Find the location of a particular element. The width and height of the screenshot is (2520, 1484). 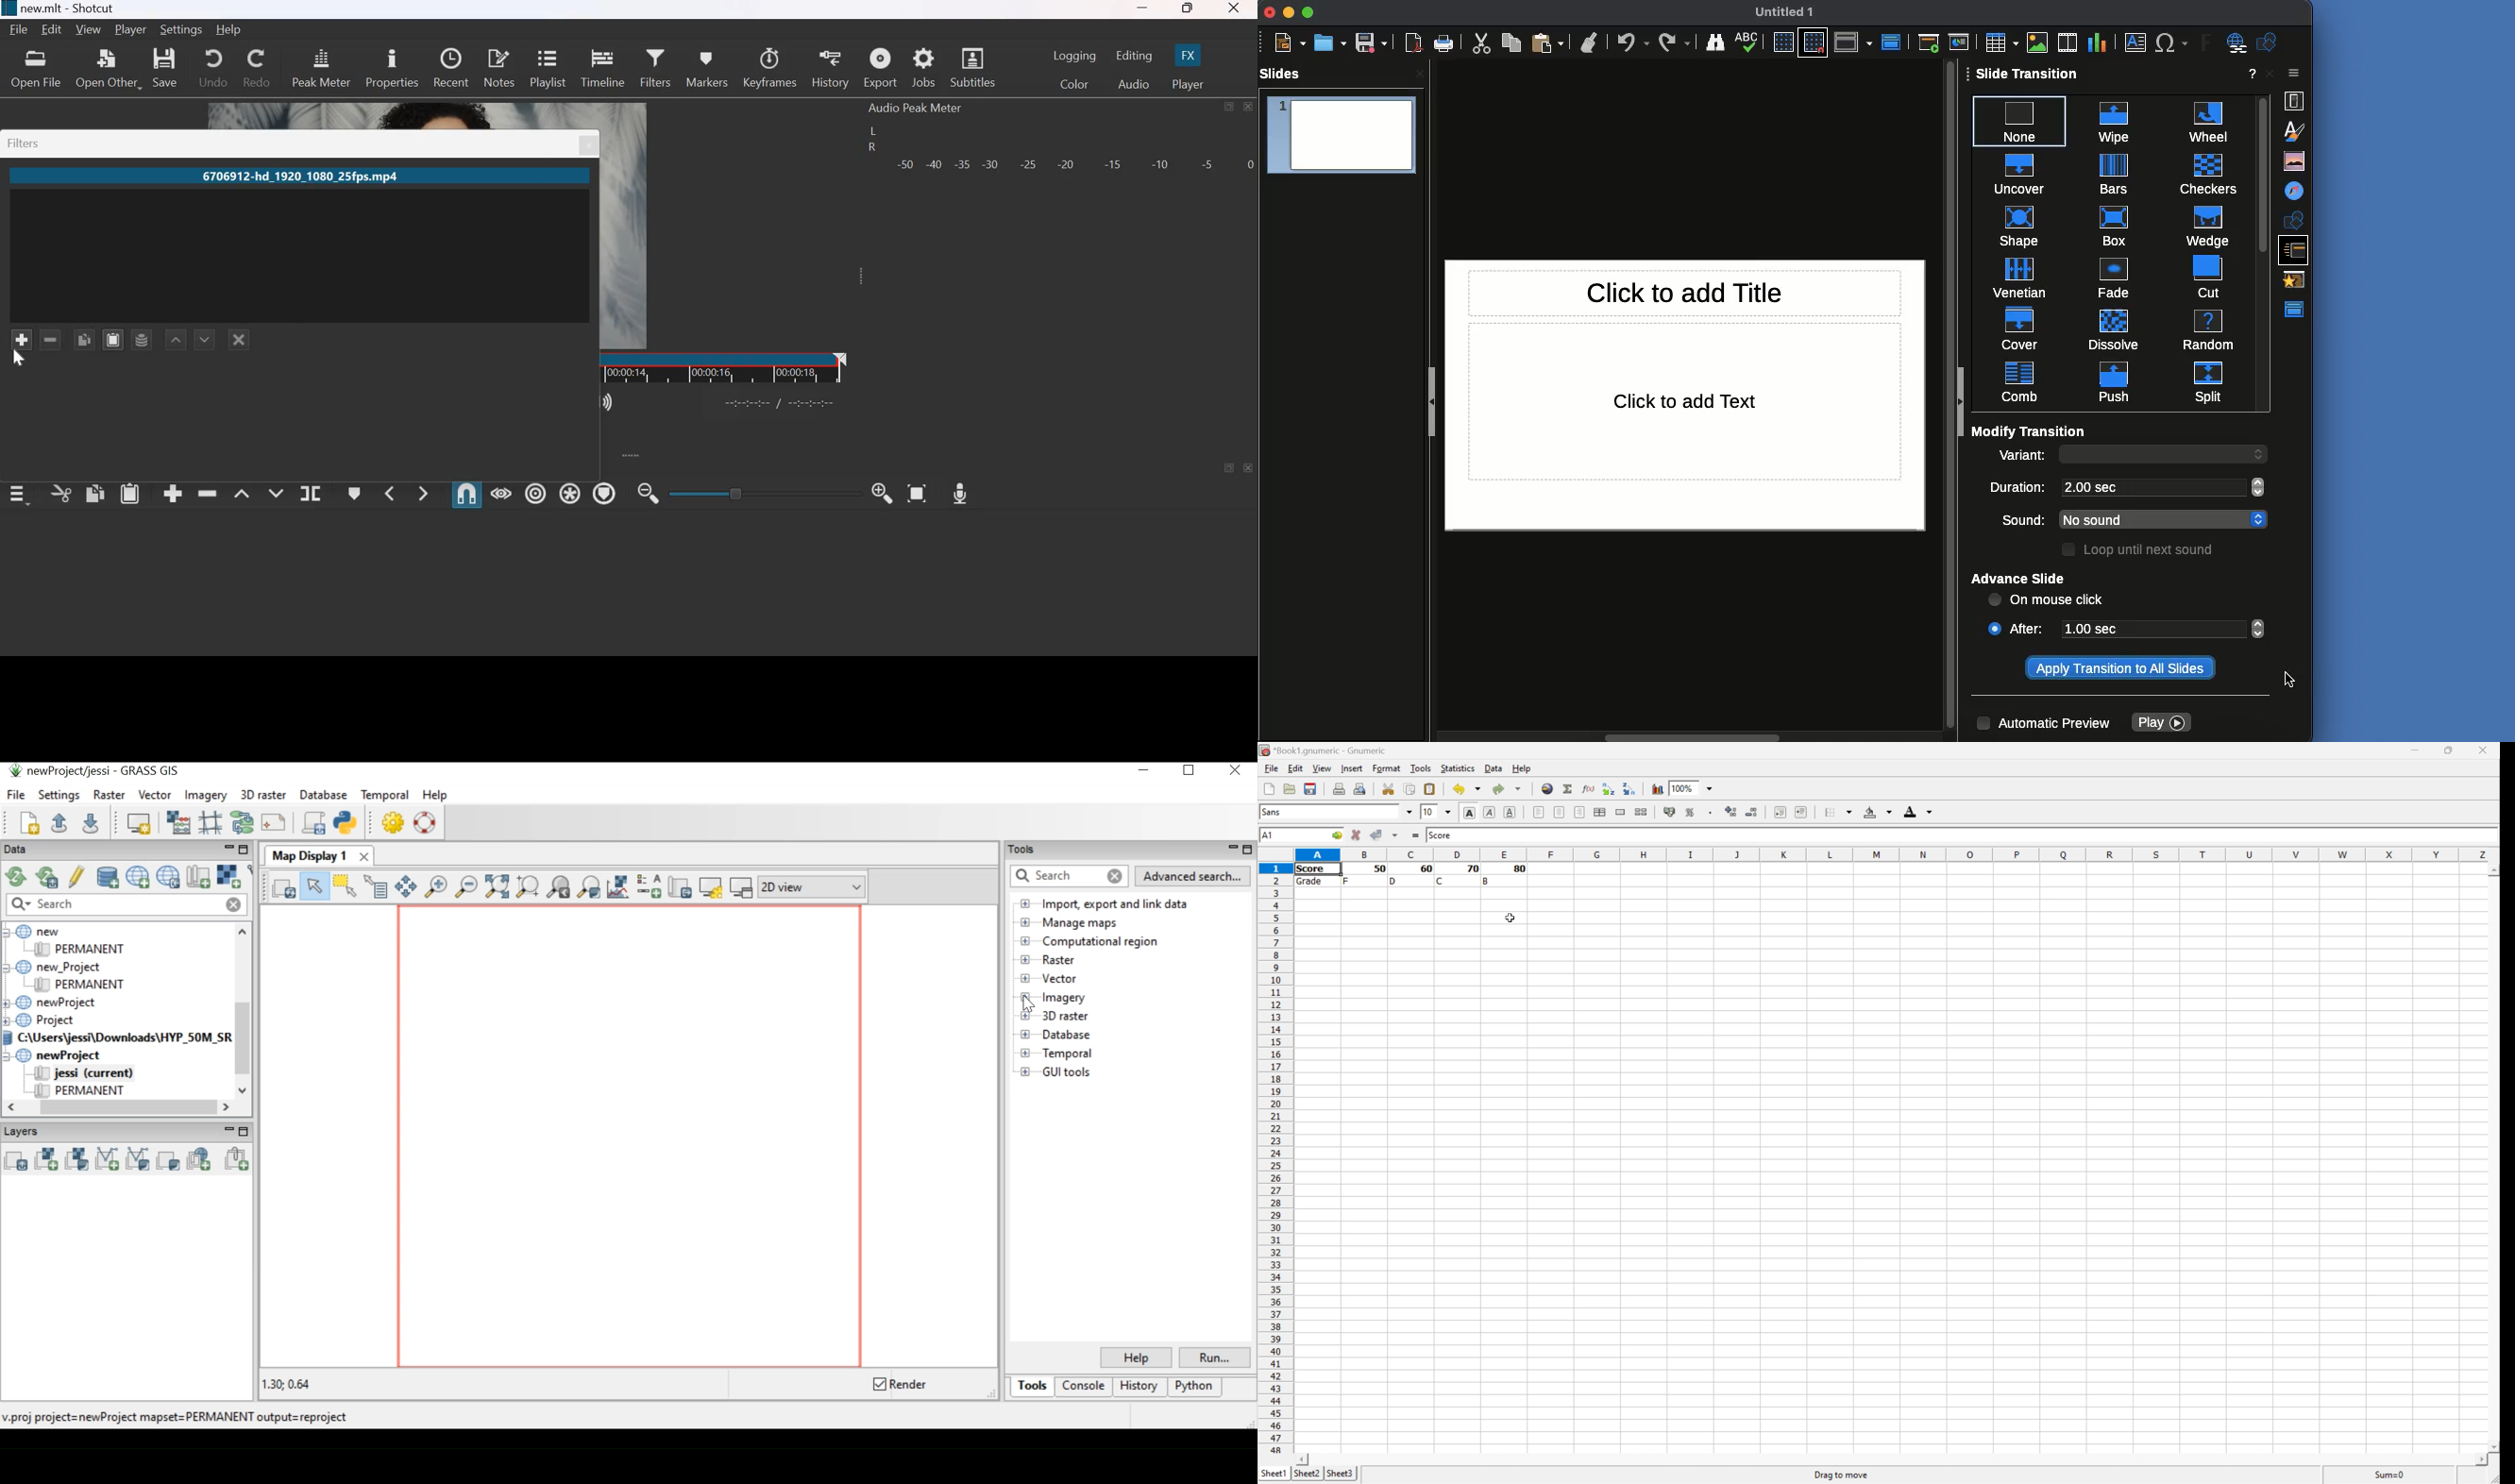

 is located at coordinates (1785, 11).